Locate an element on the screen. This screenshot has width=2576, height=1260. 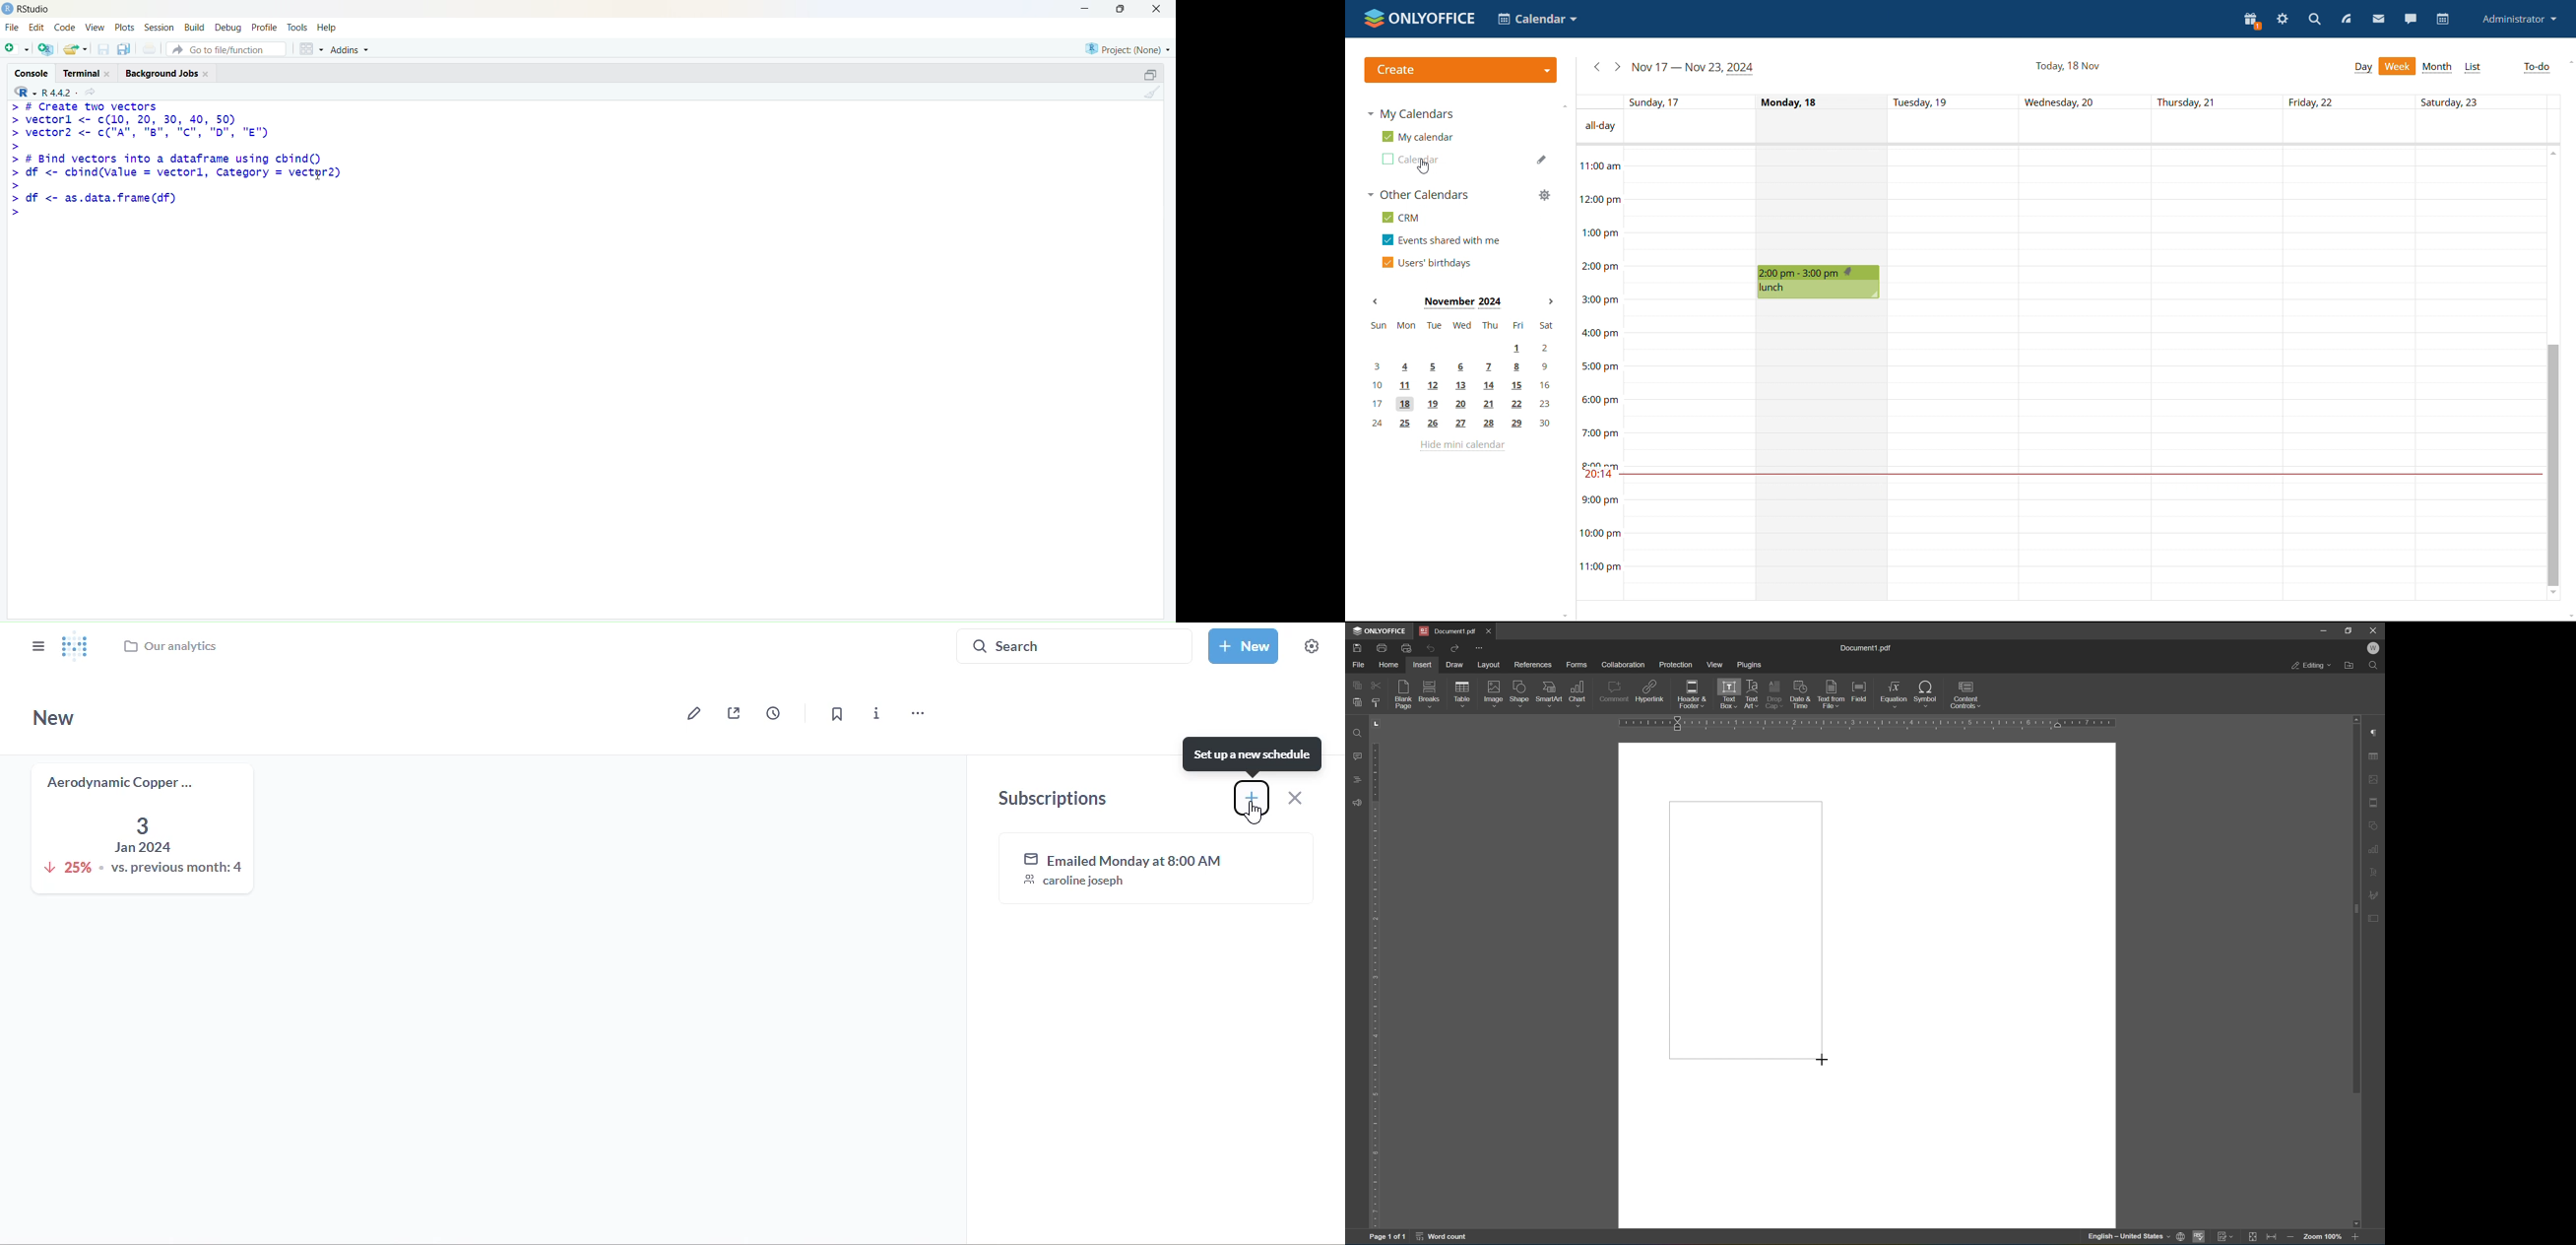
Plots is located at coordinates (124, 27).